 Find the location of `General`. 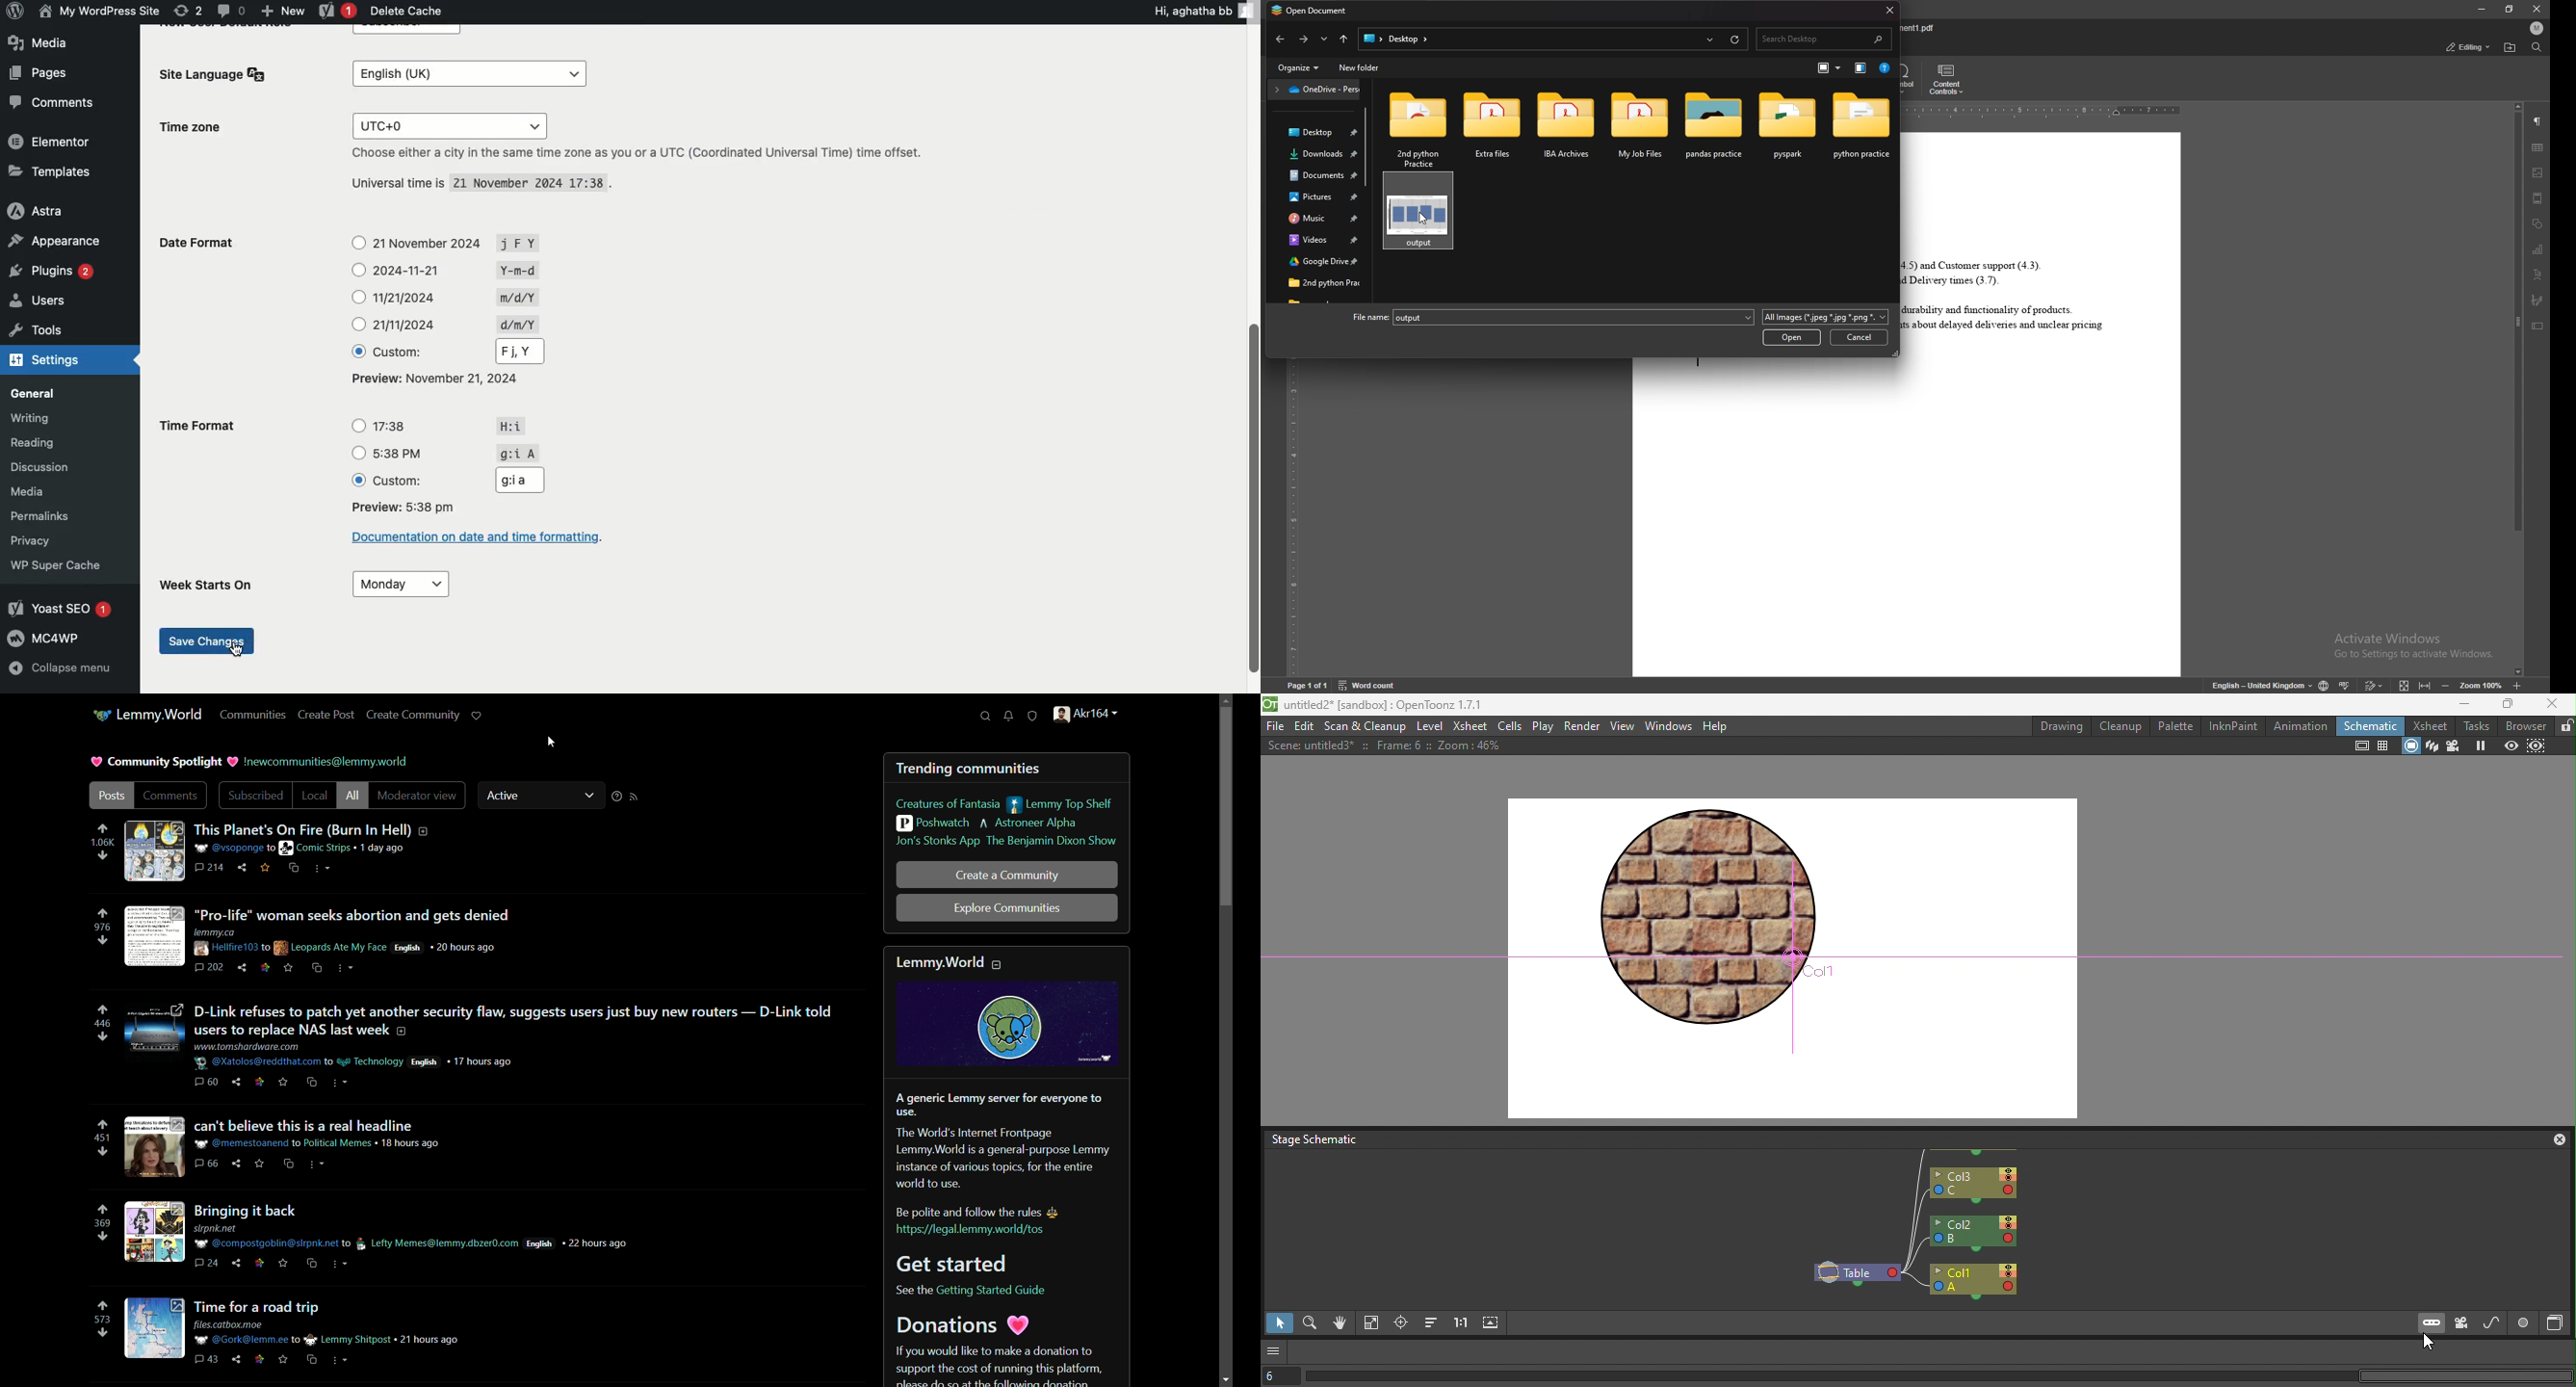

General is located at coordinates (56, 394).